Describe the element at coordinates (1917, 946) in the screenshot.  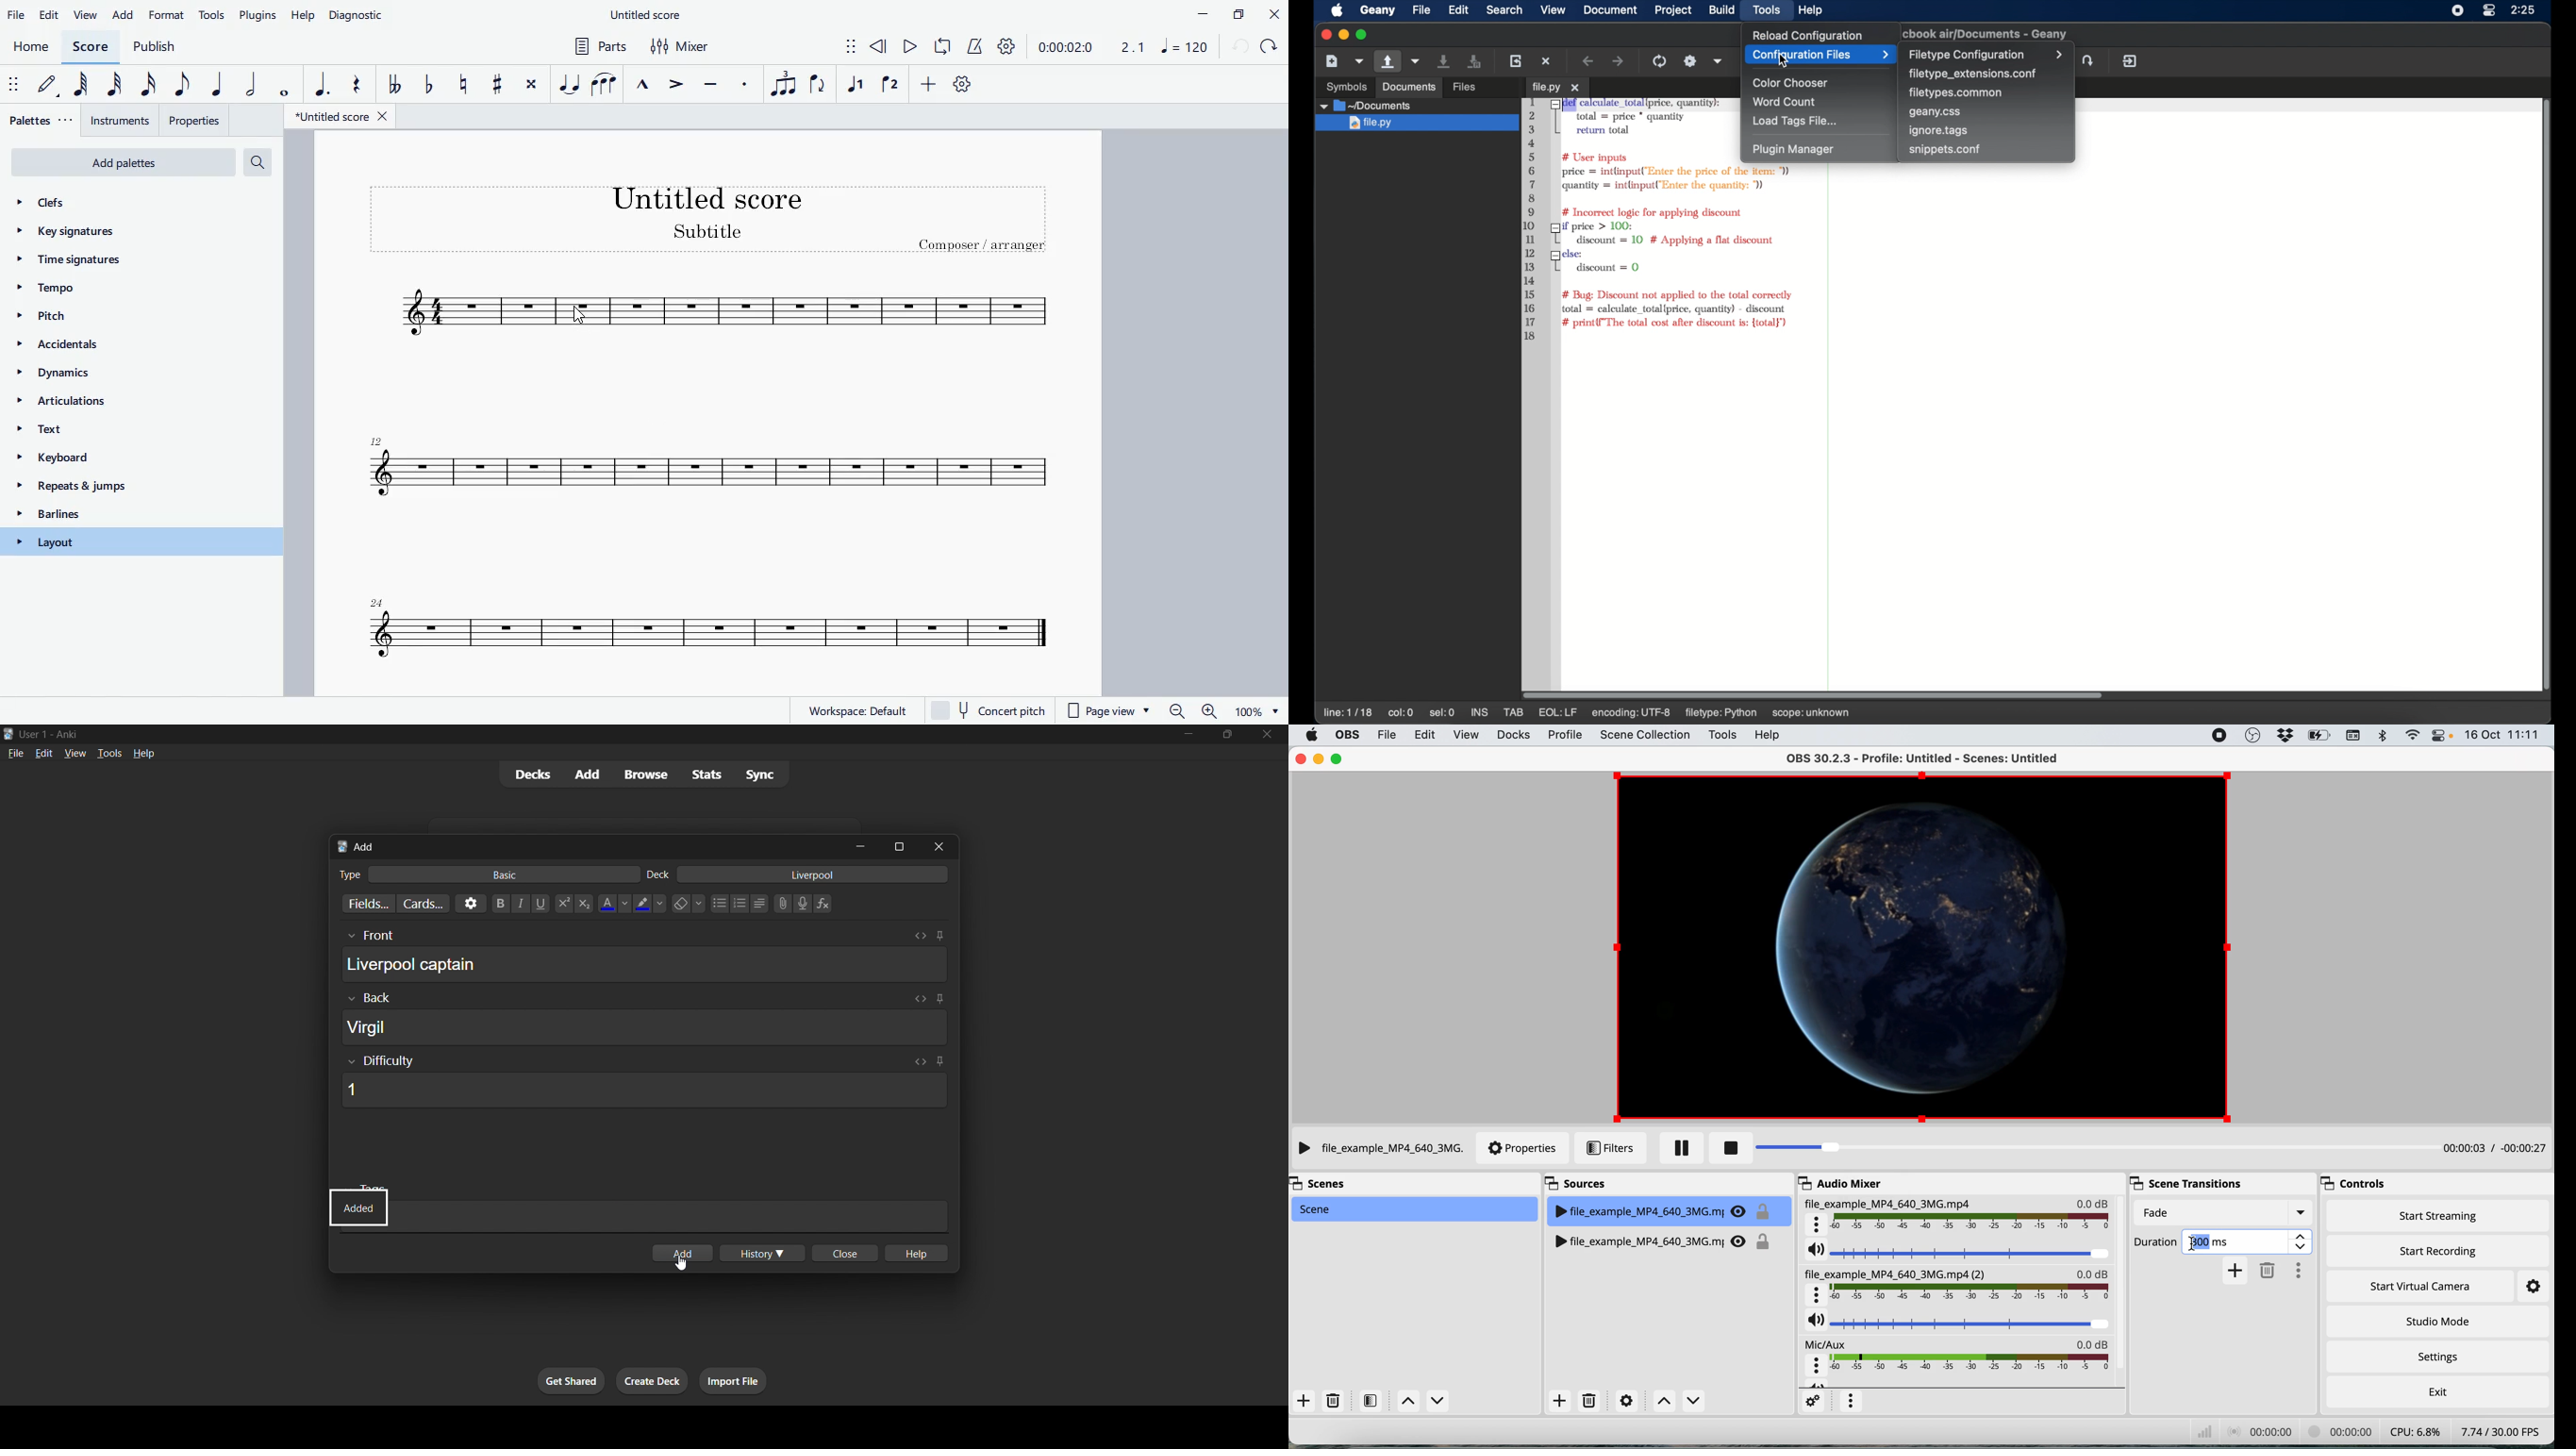
I see `current source` at that location.